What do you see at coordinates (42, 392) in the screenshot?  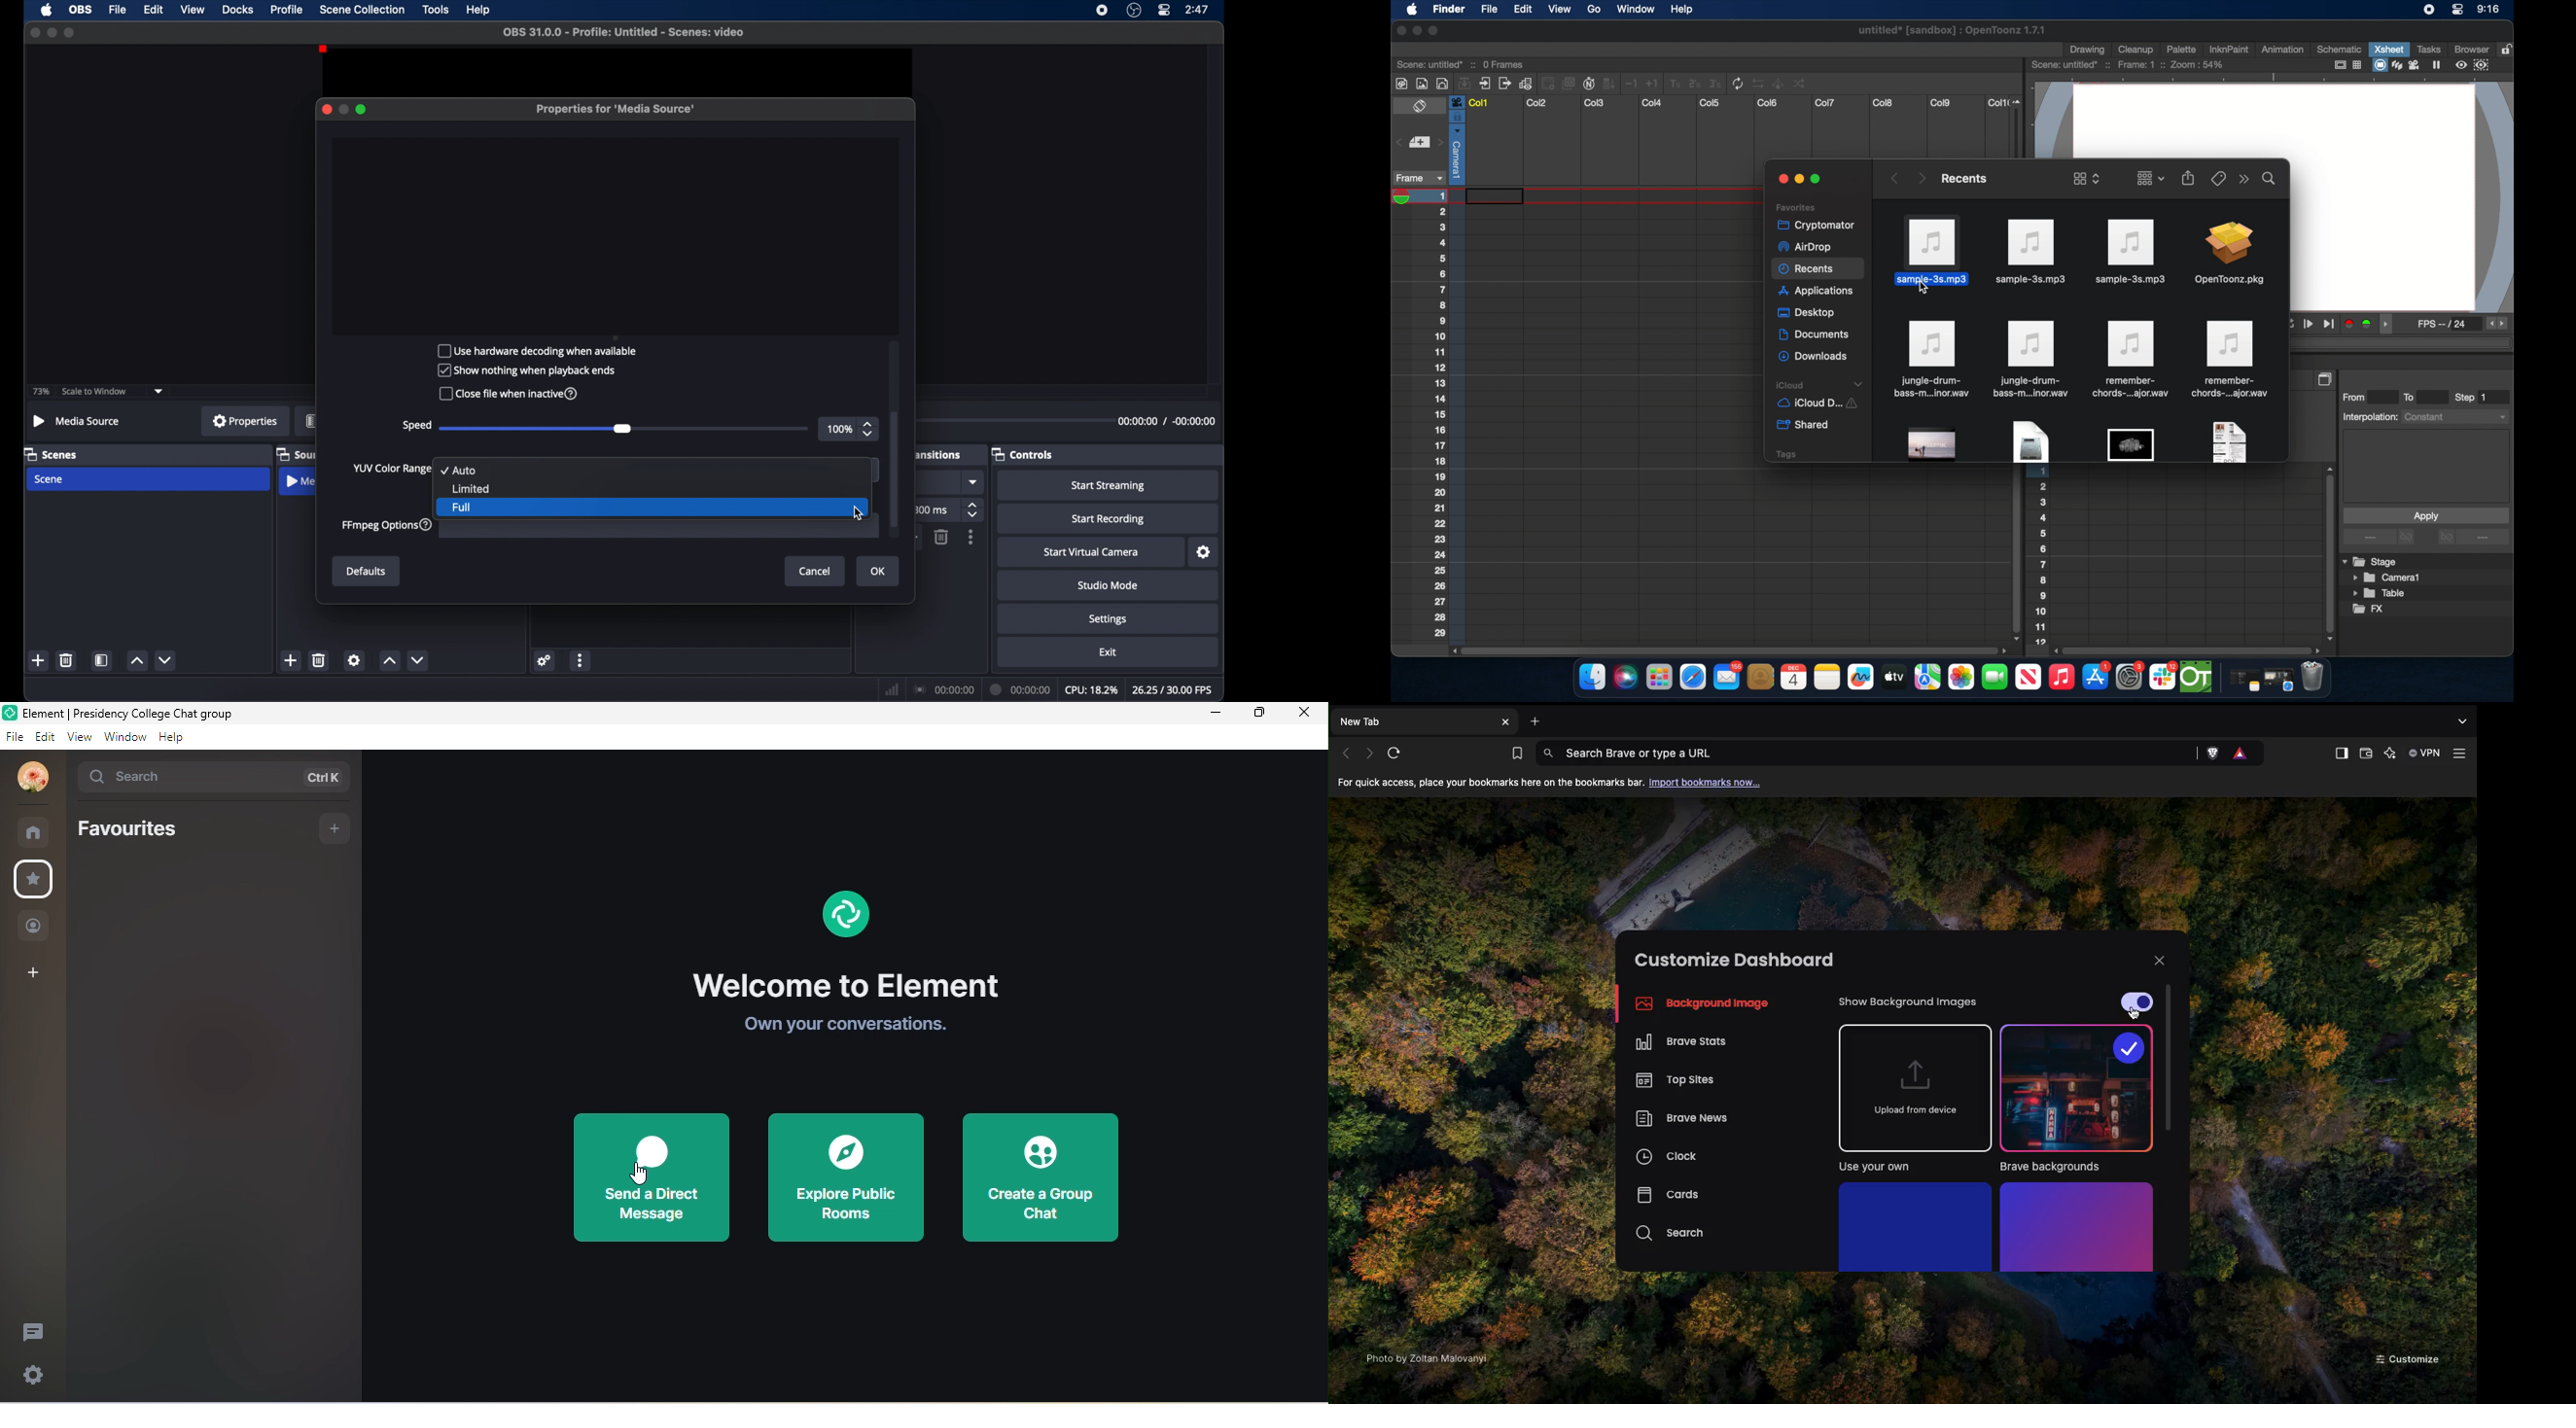 I see `73%` at bounding box center [42, 392].